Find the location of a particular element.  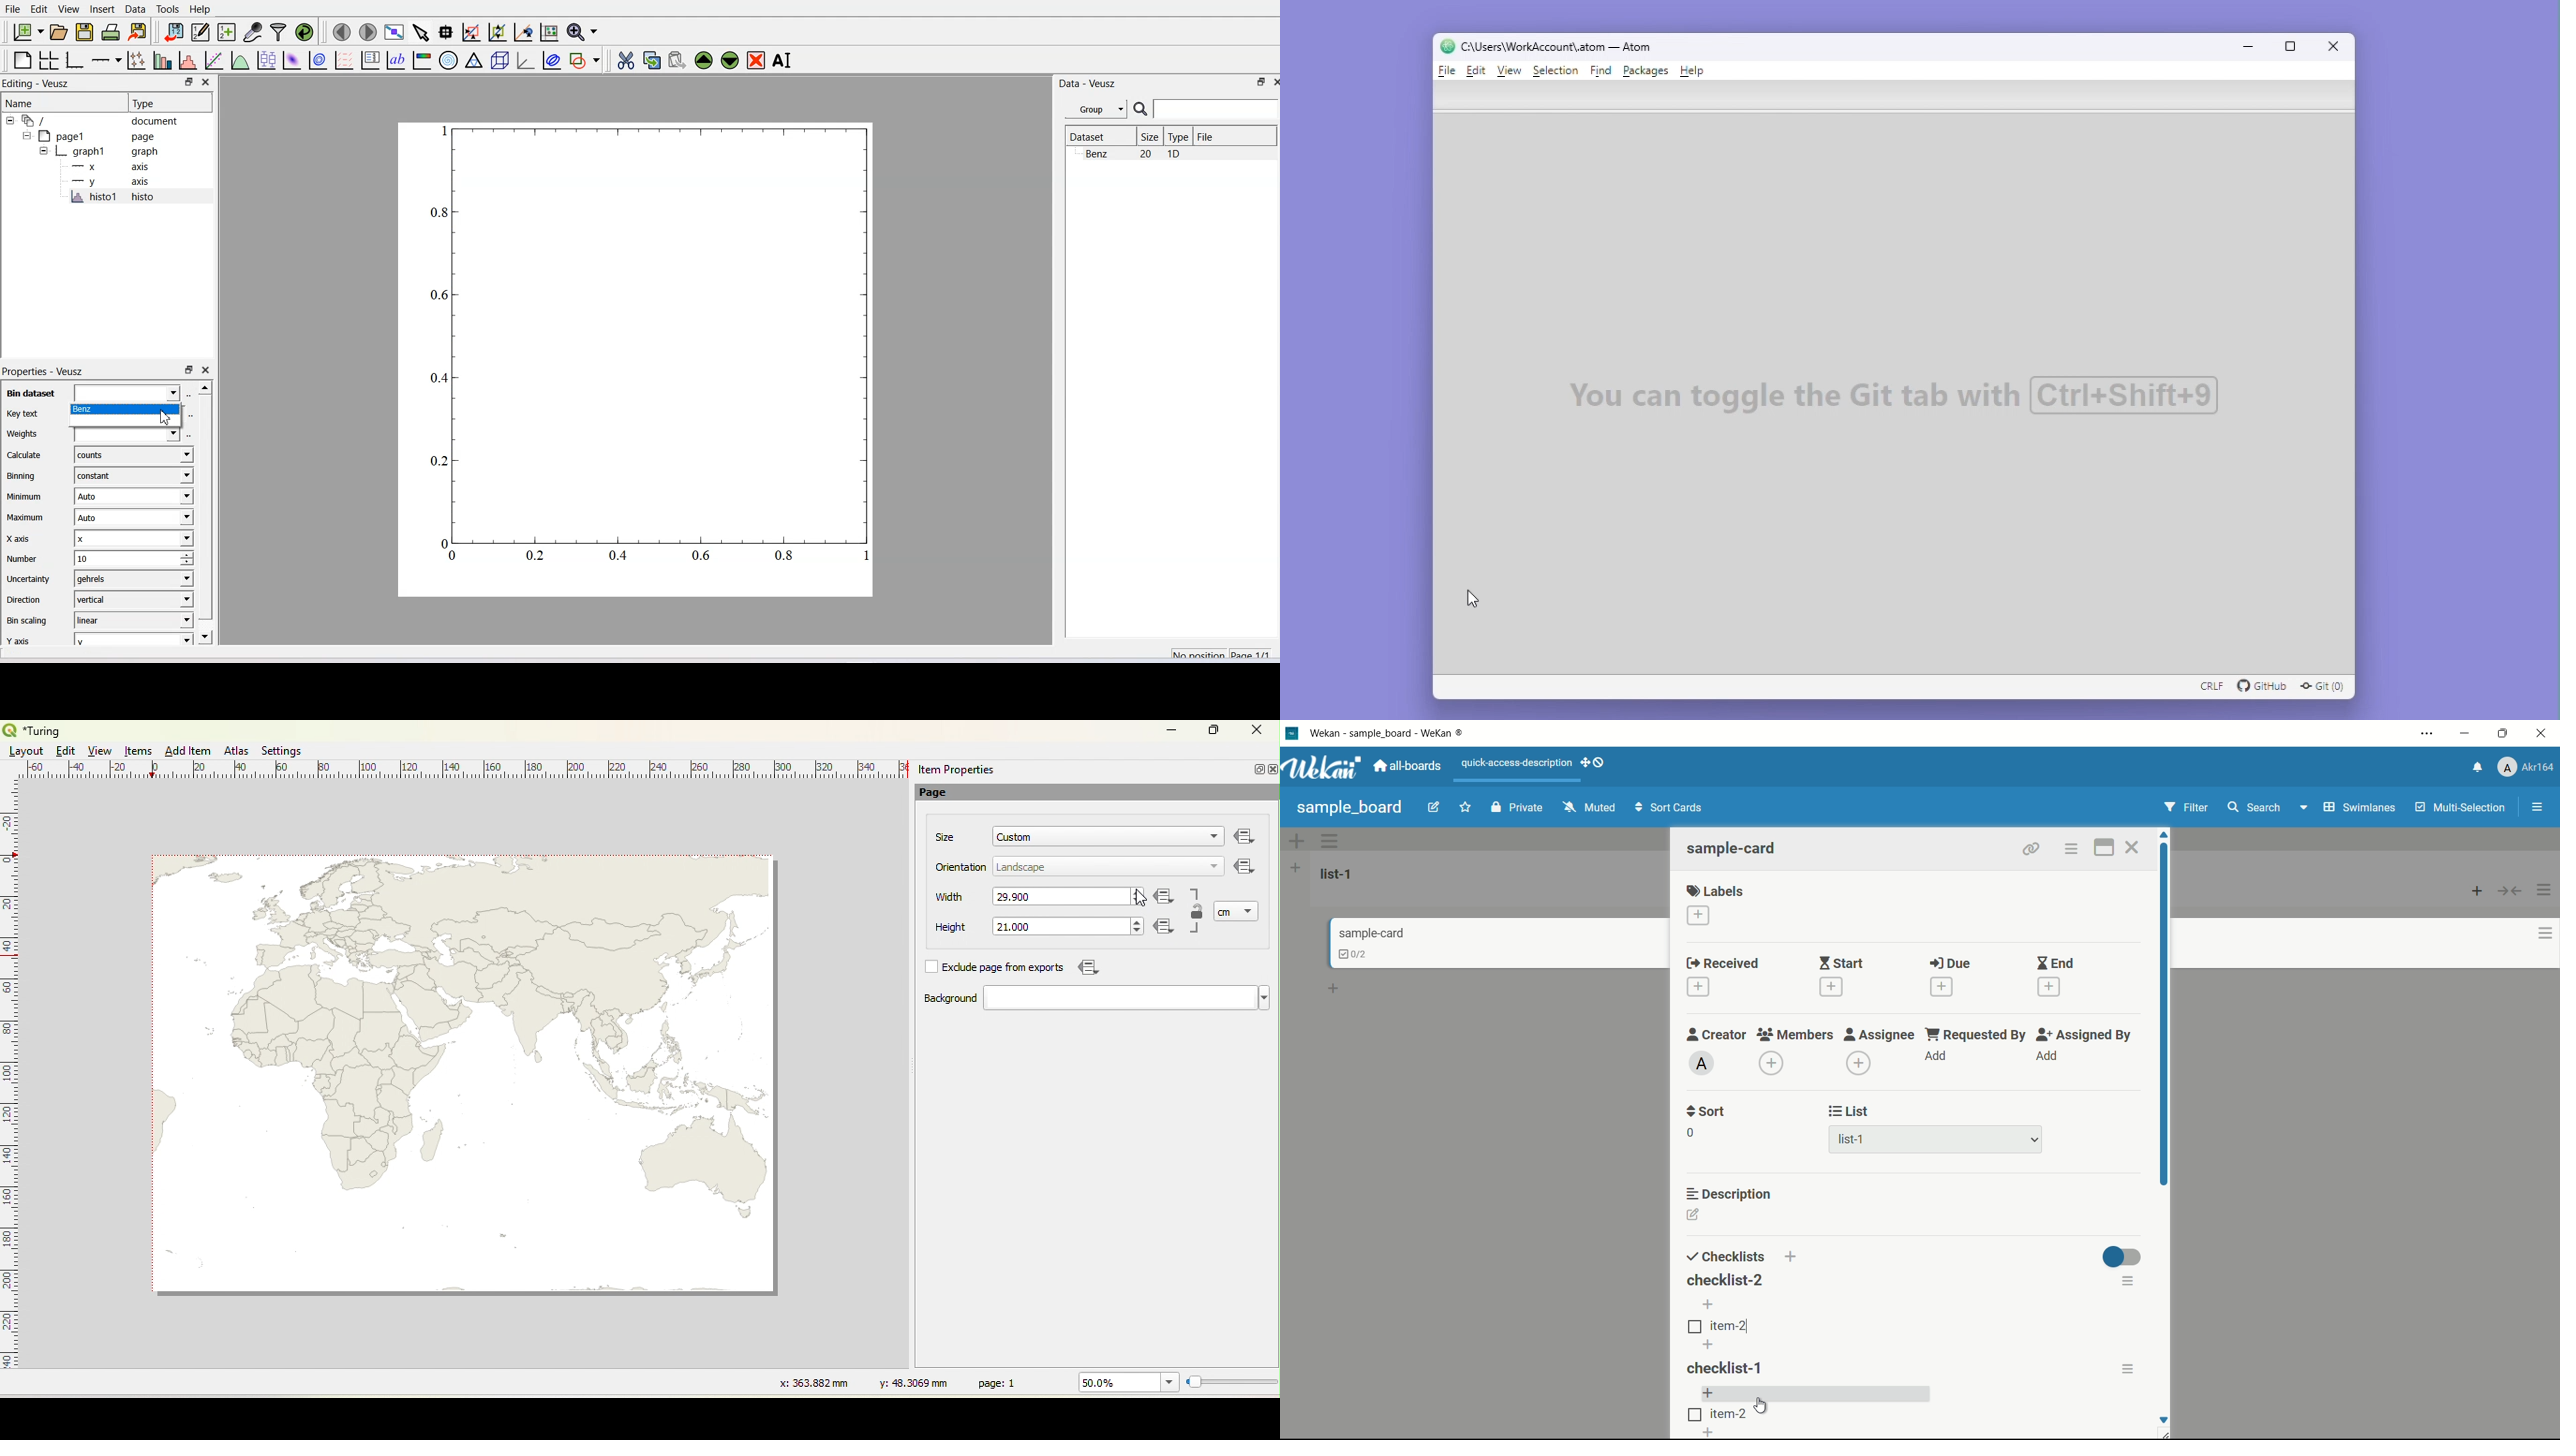

page: 1 is located at coordinates (1000, 1382).